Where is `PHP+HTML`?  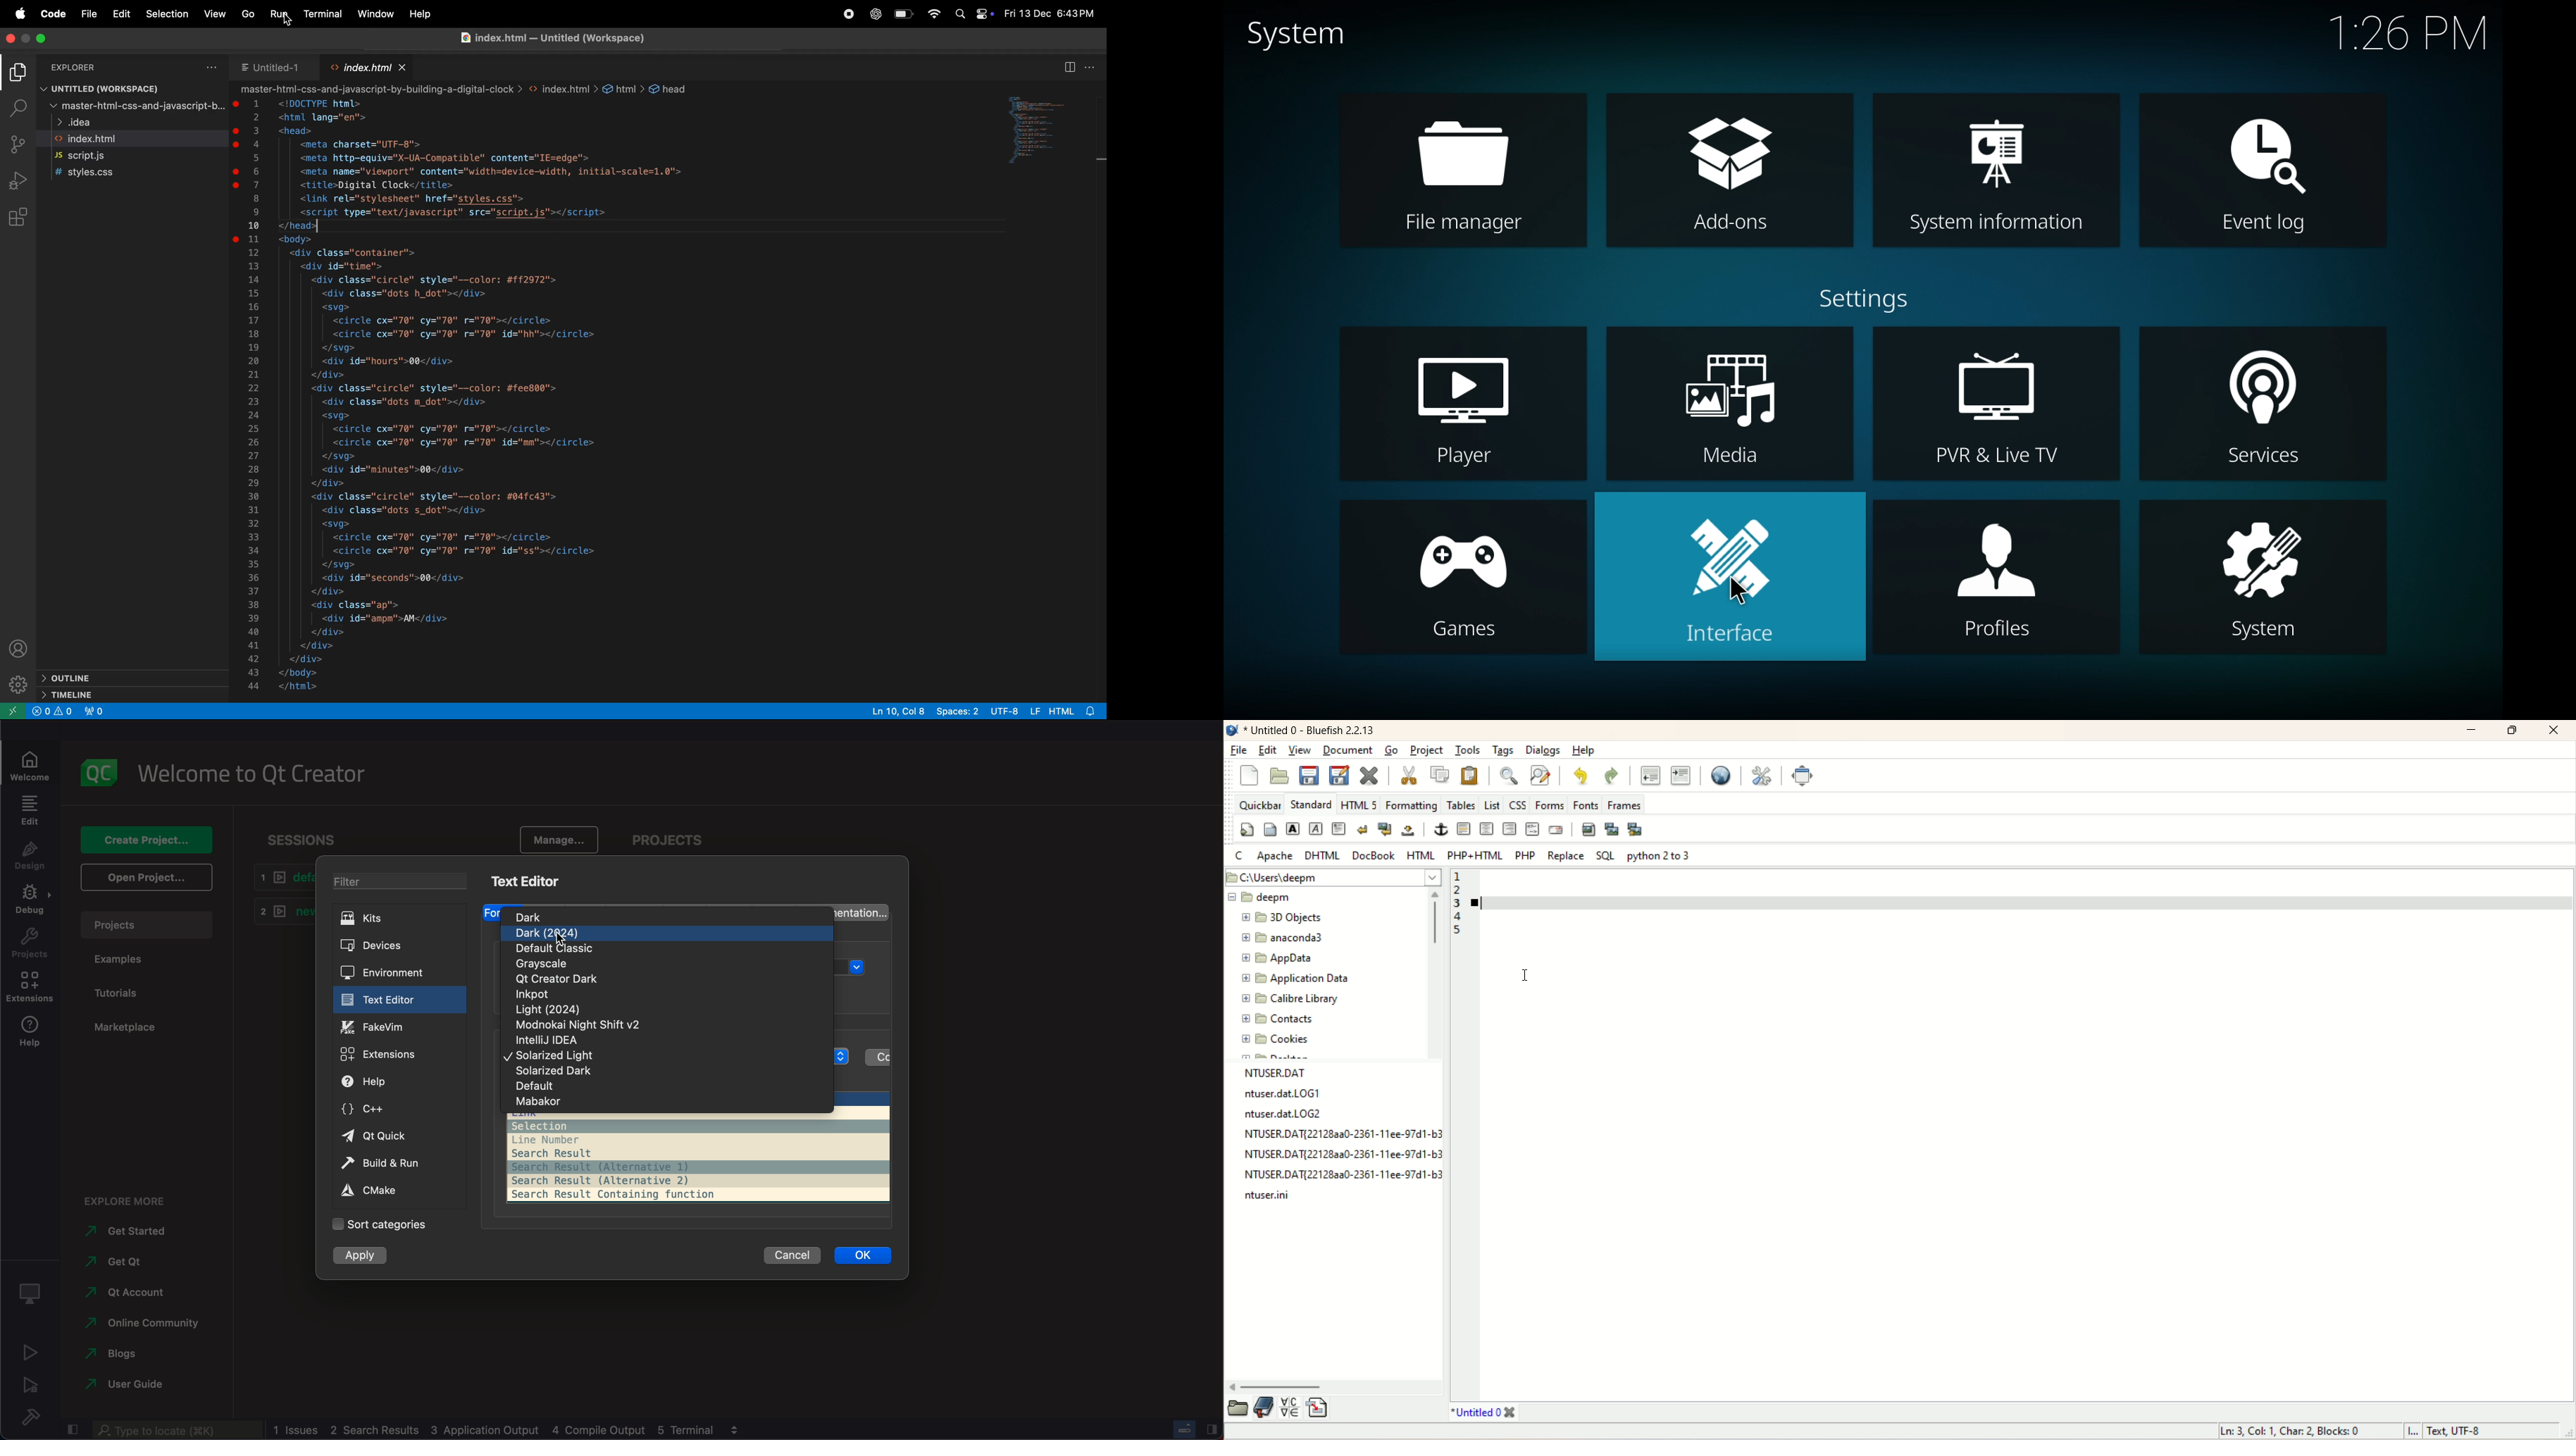
PHP+HTML is located at coordinates (1476, 855).